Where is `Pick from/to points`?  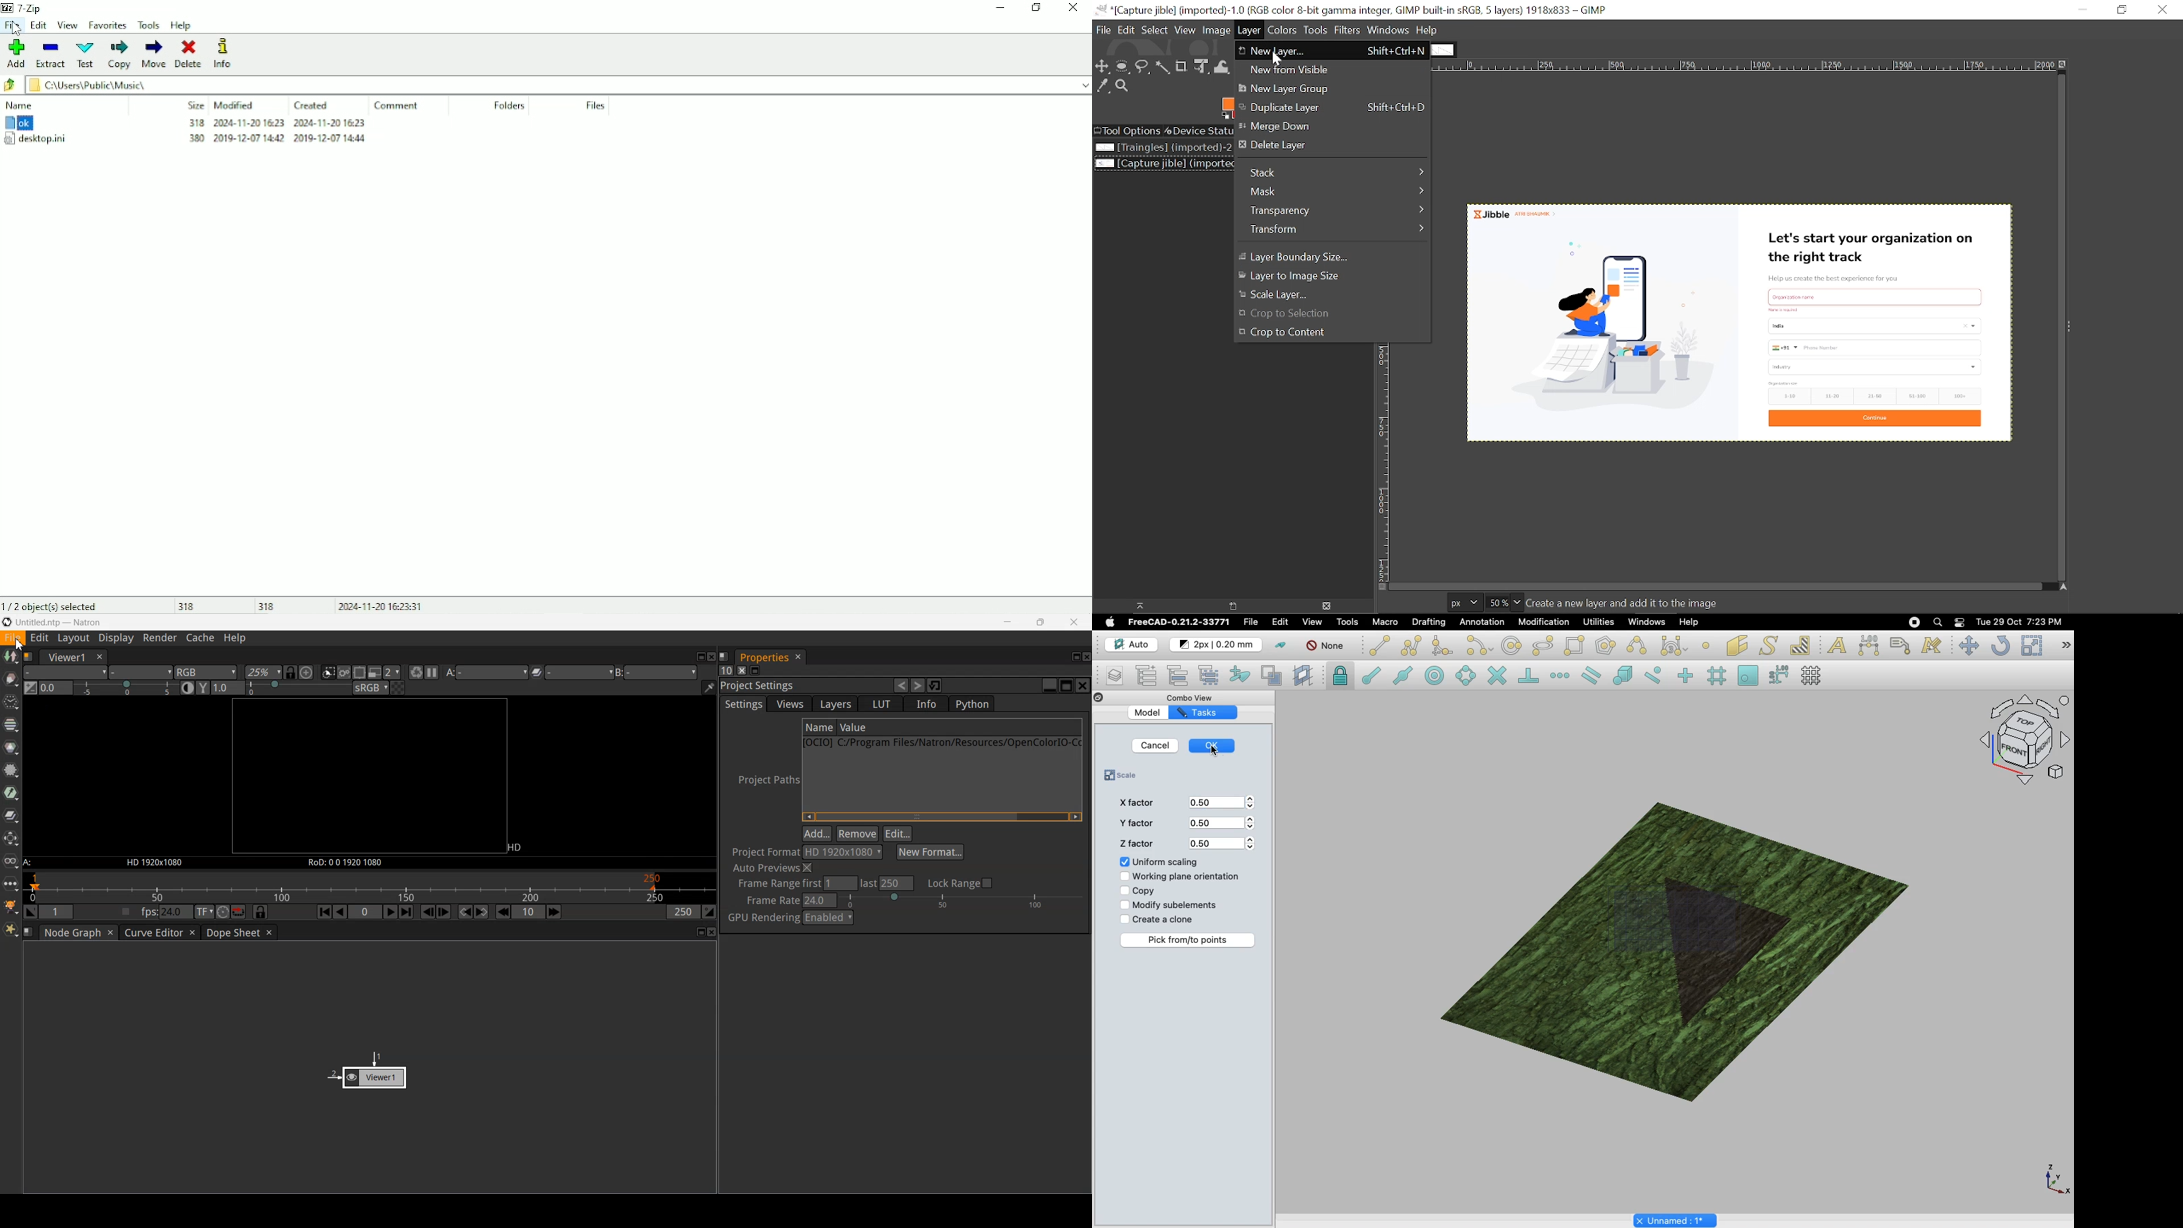
Pick from/to points is located at coordinates (1189, 940).